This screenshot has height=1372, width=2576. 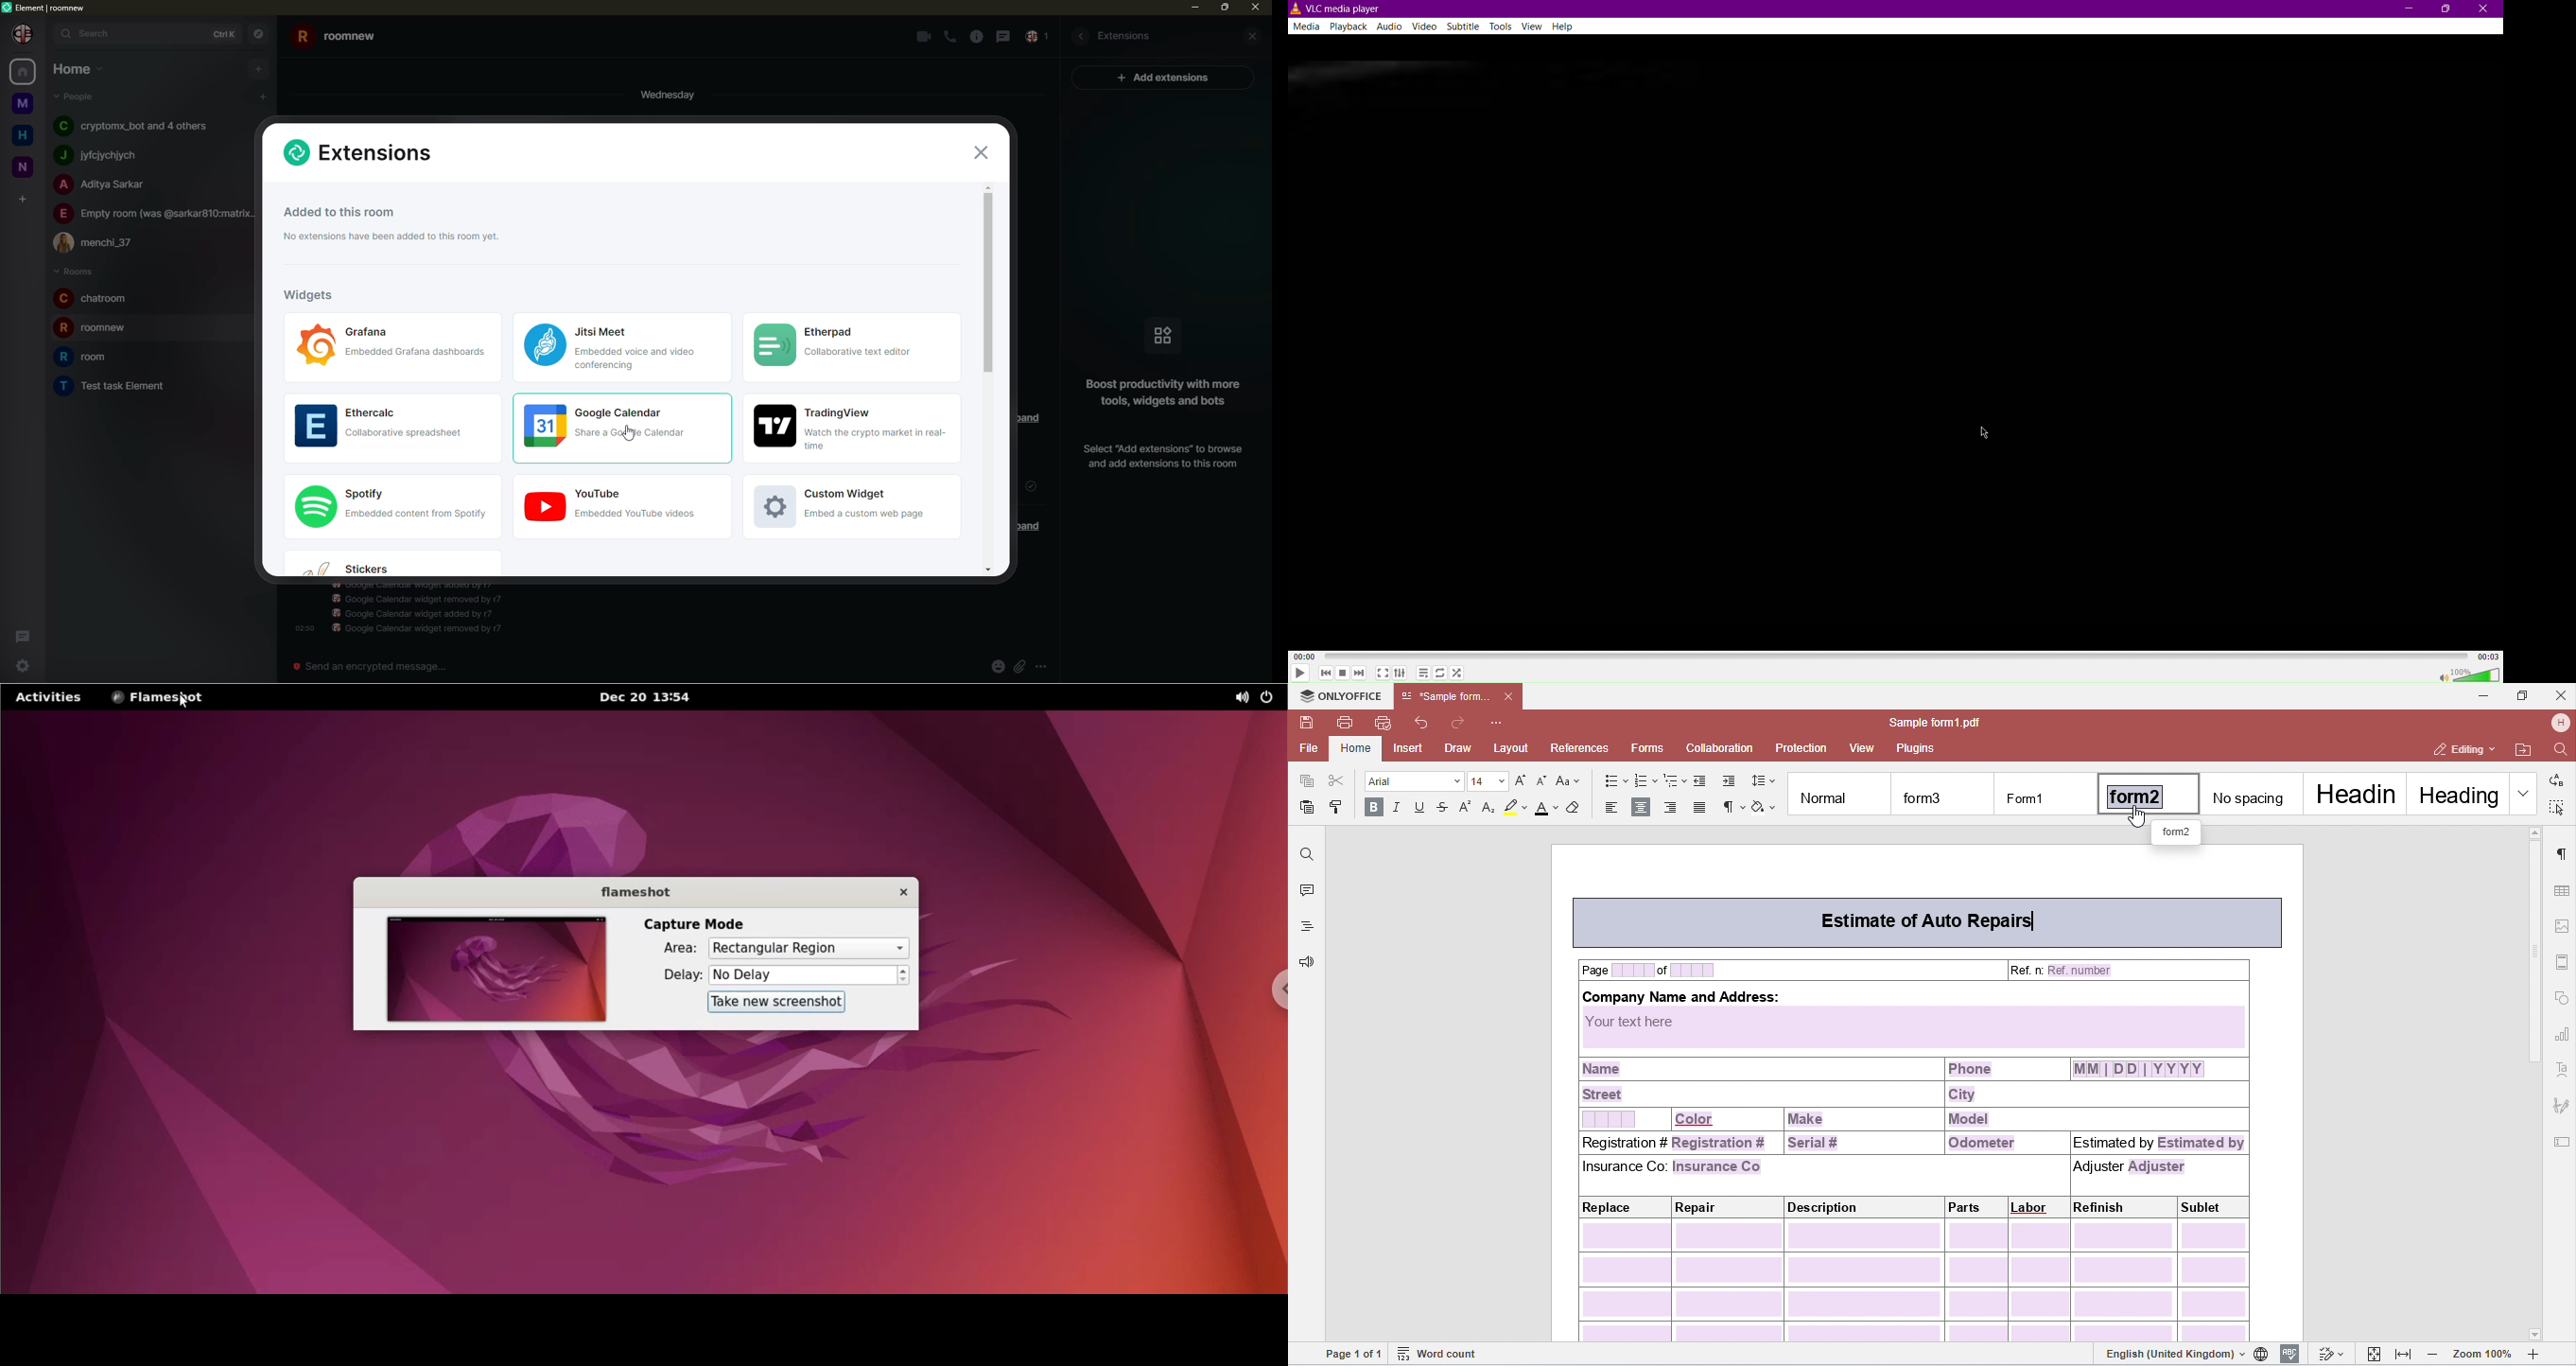 What do you see at coordinates (76, 68) in the screenshot?
I see `home` at bounding box center [76, 68].